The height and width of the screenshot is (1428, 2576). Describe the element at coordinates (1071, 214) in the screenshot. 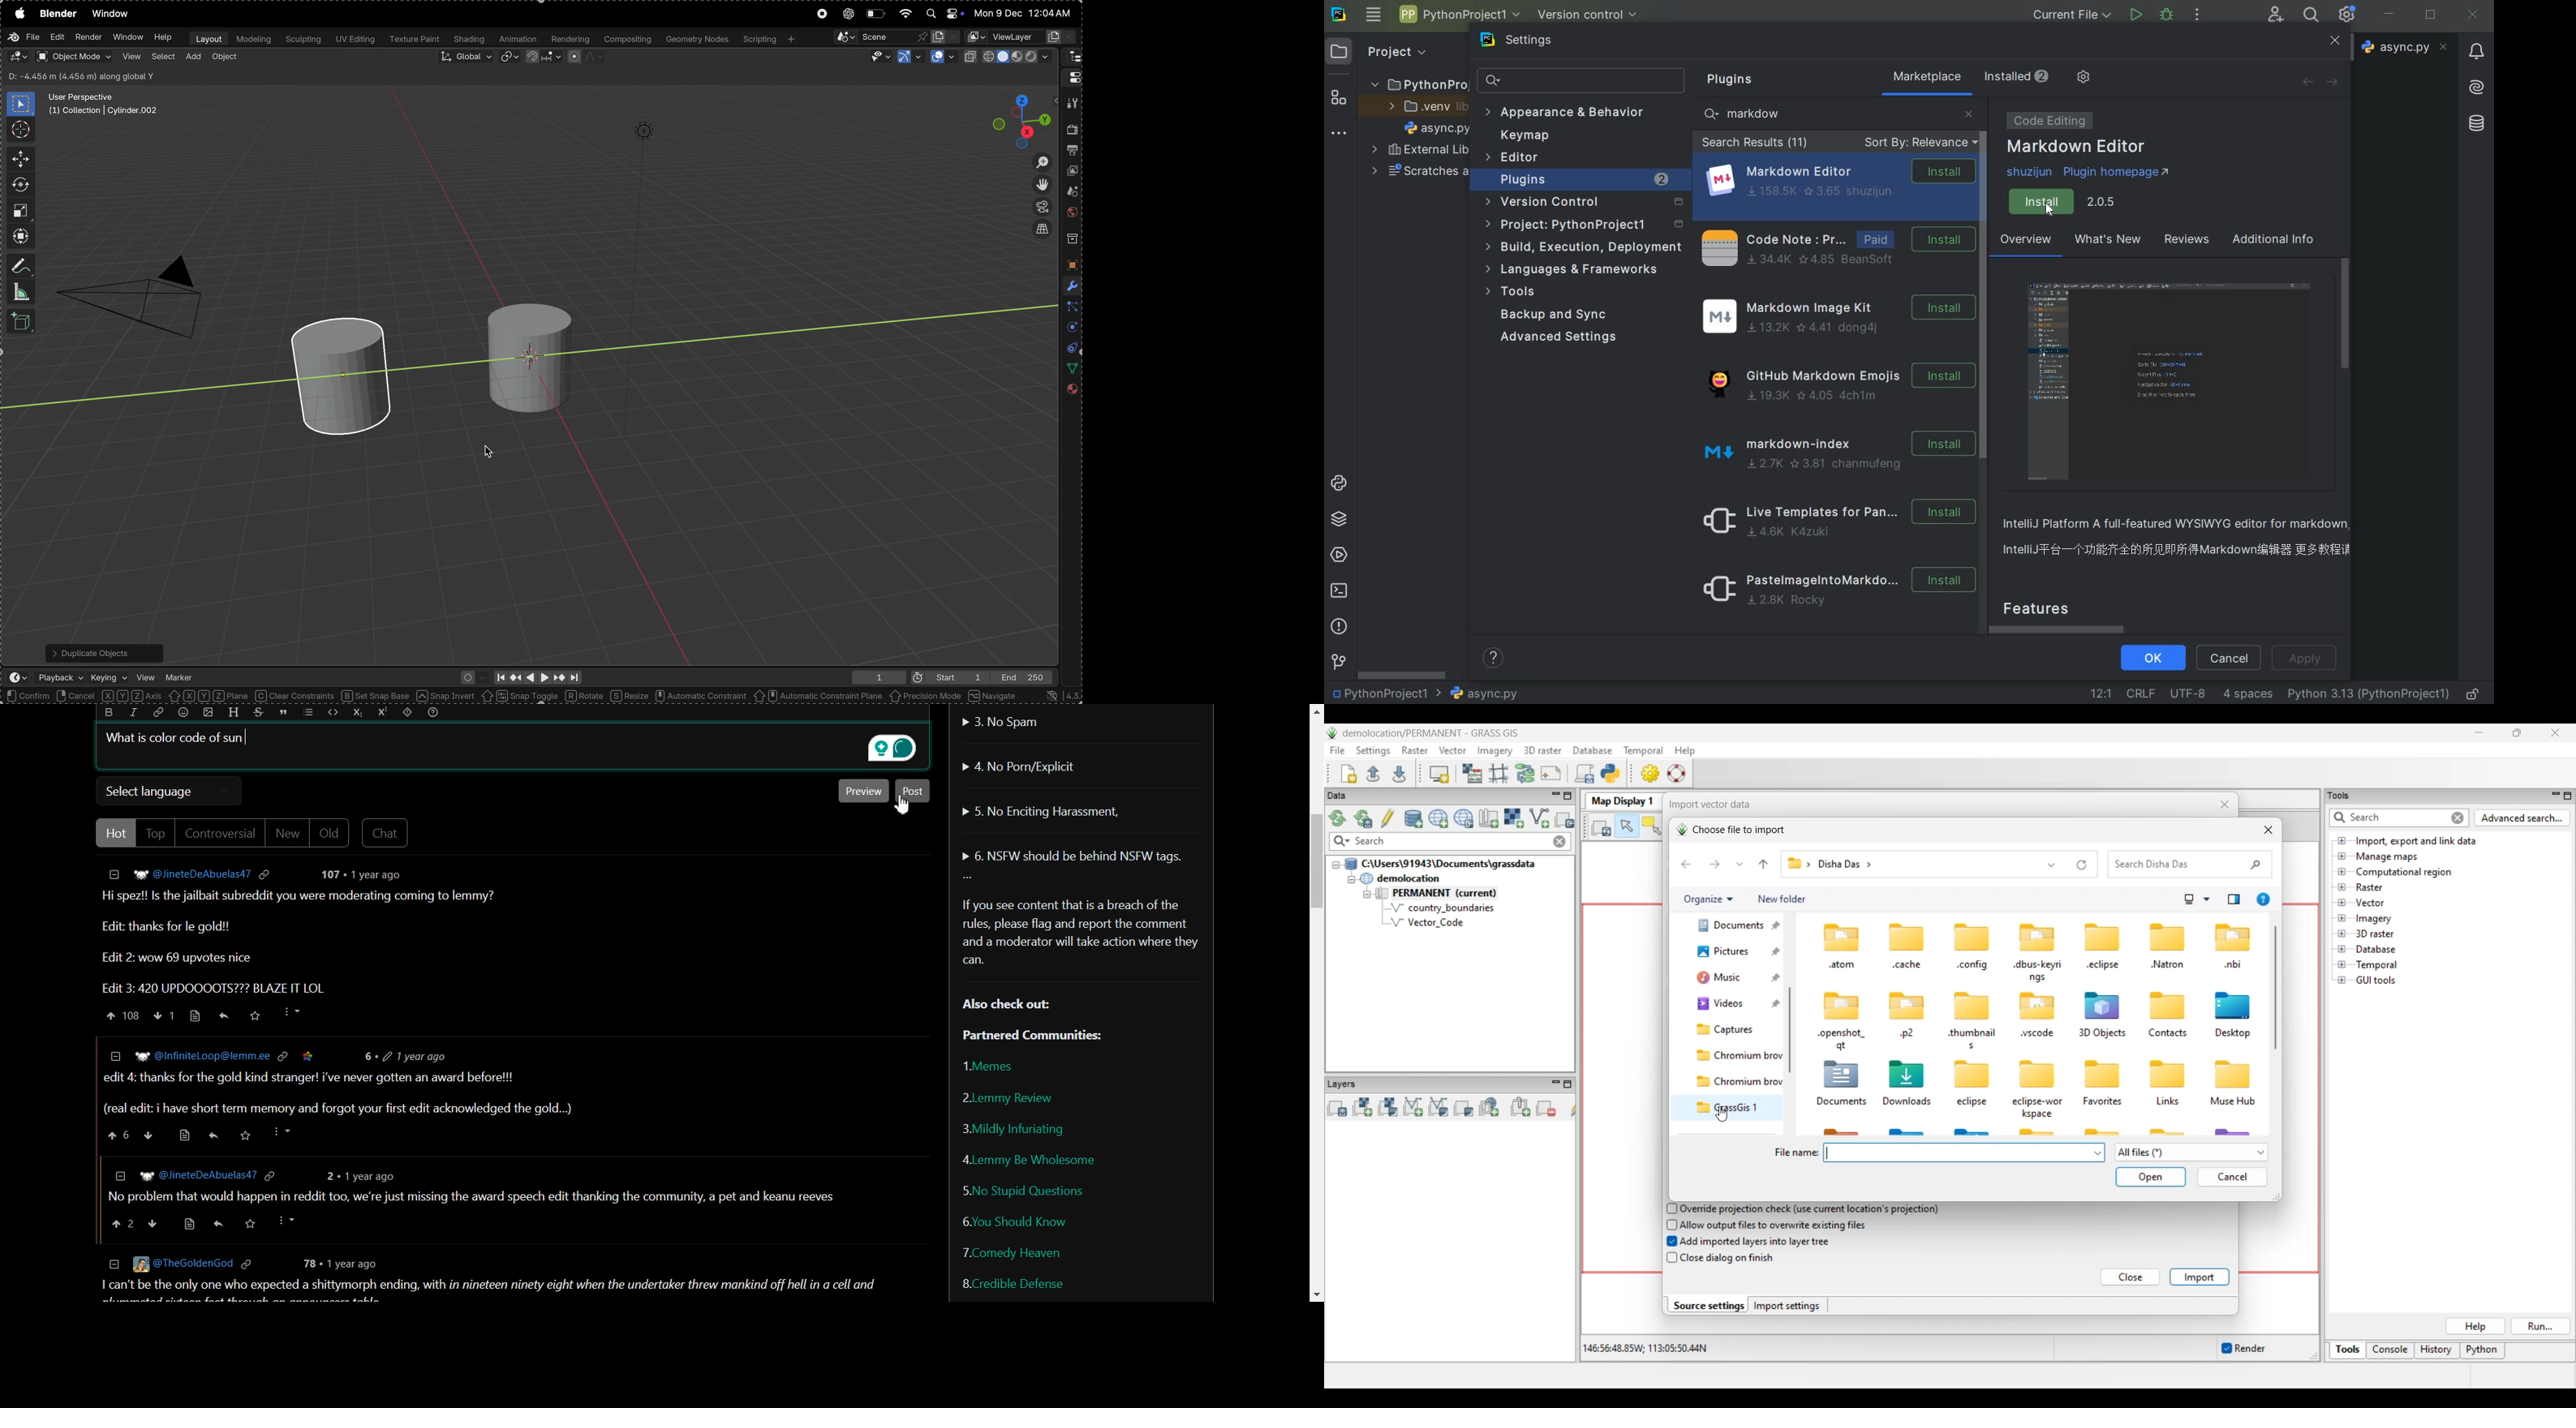

I see `worls` at that location.